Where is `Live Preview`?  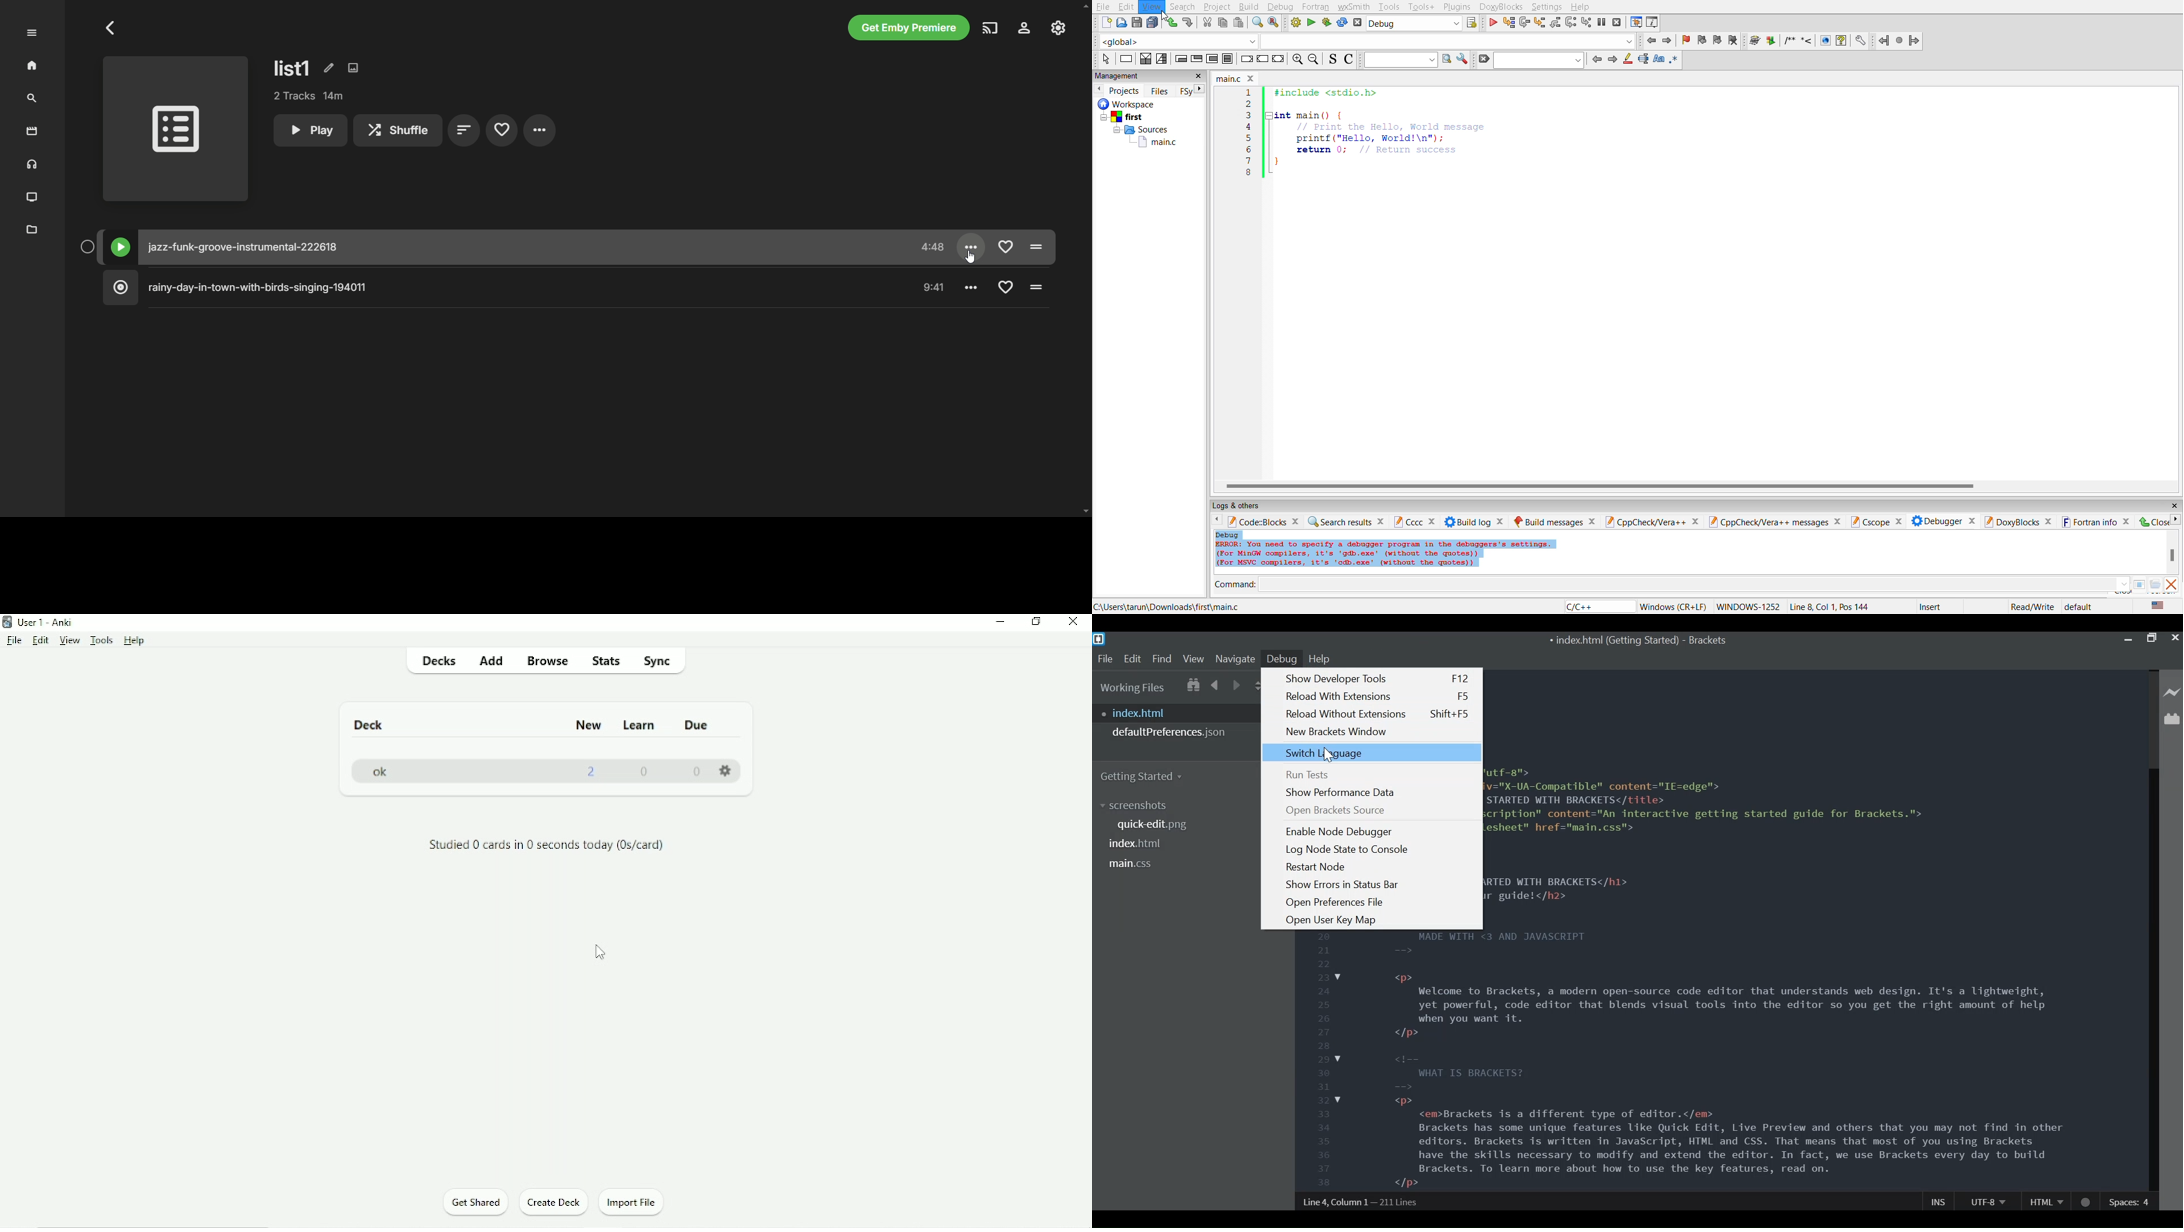
Live Preview is located at coordinates (2173, 693).